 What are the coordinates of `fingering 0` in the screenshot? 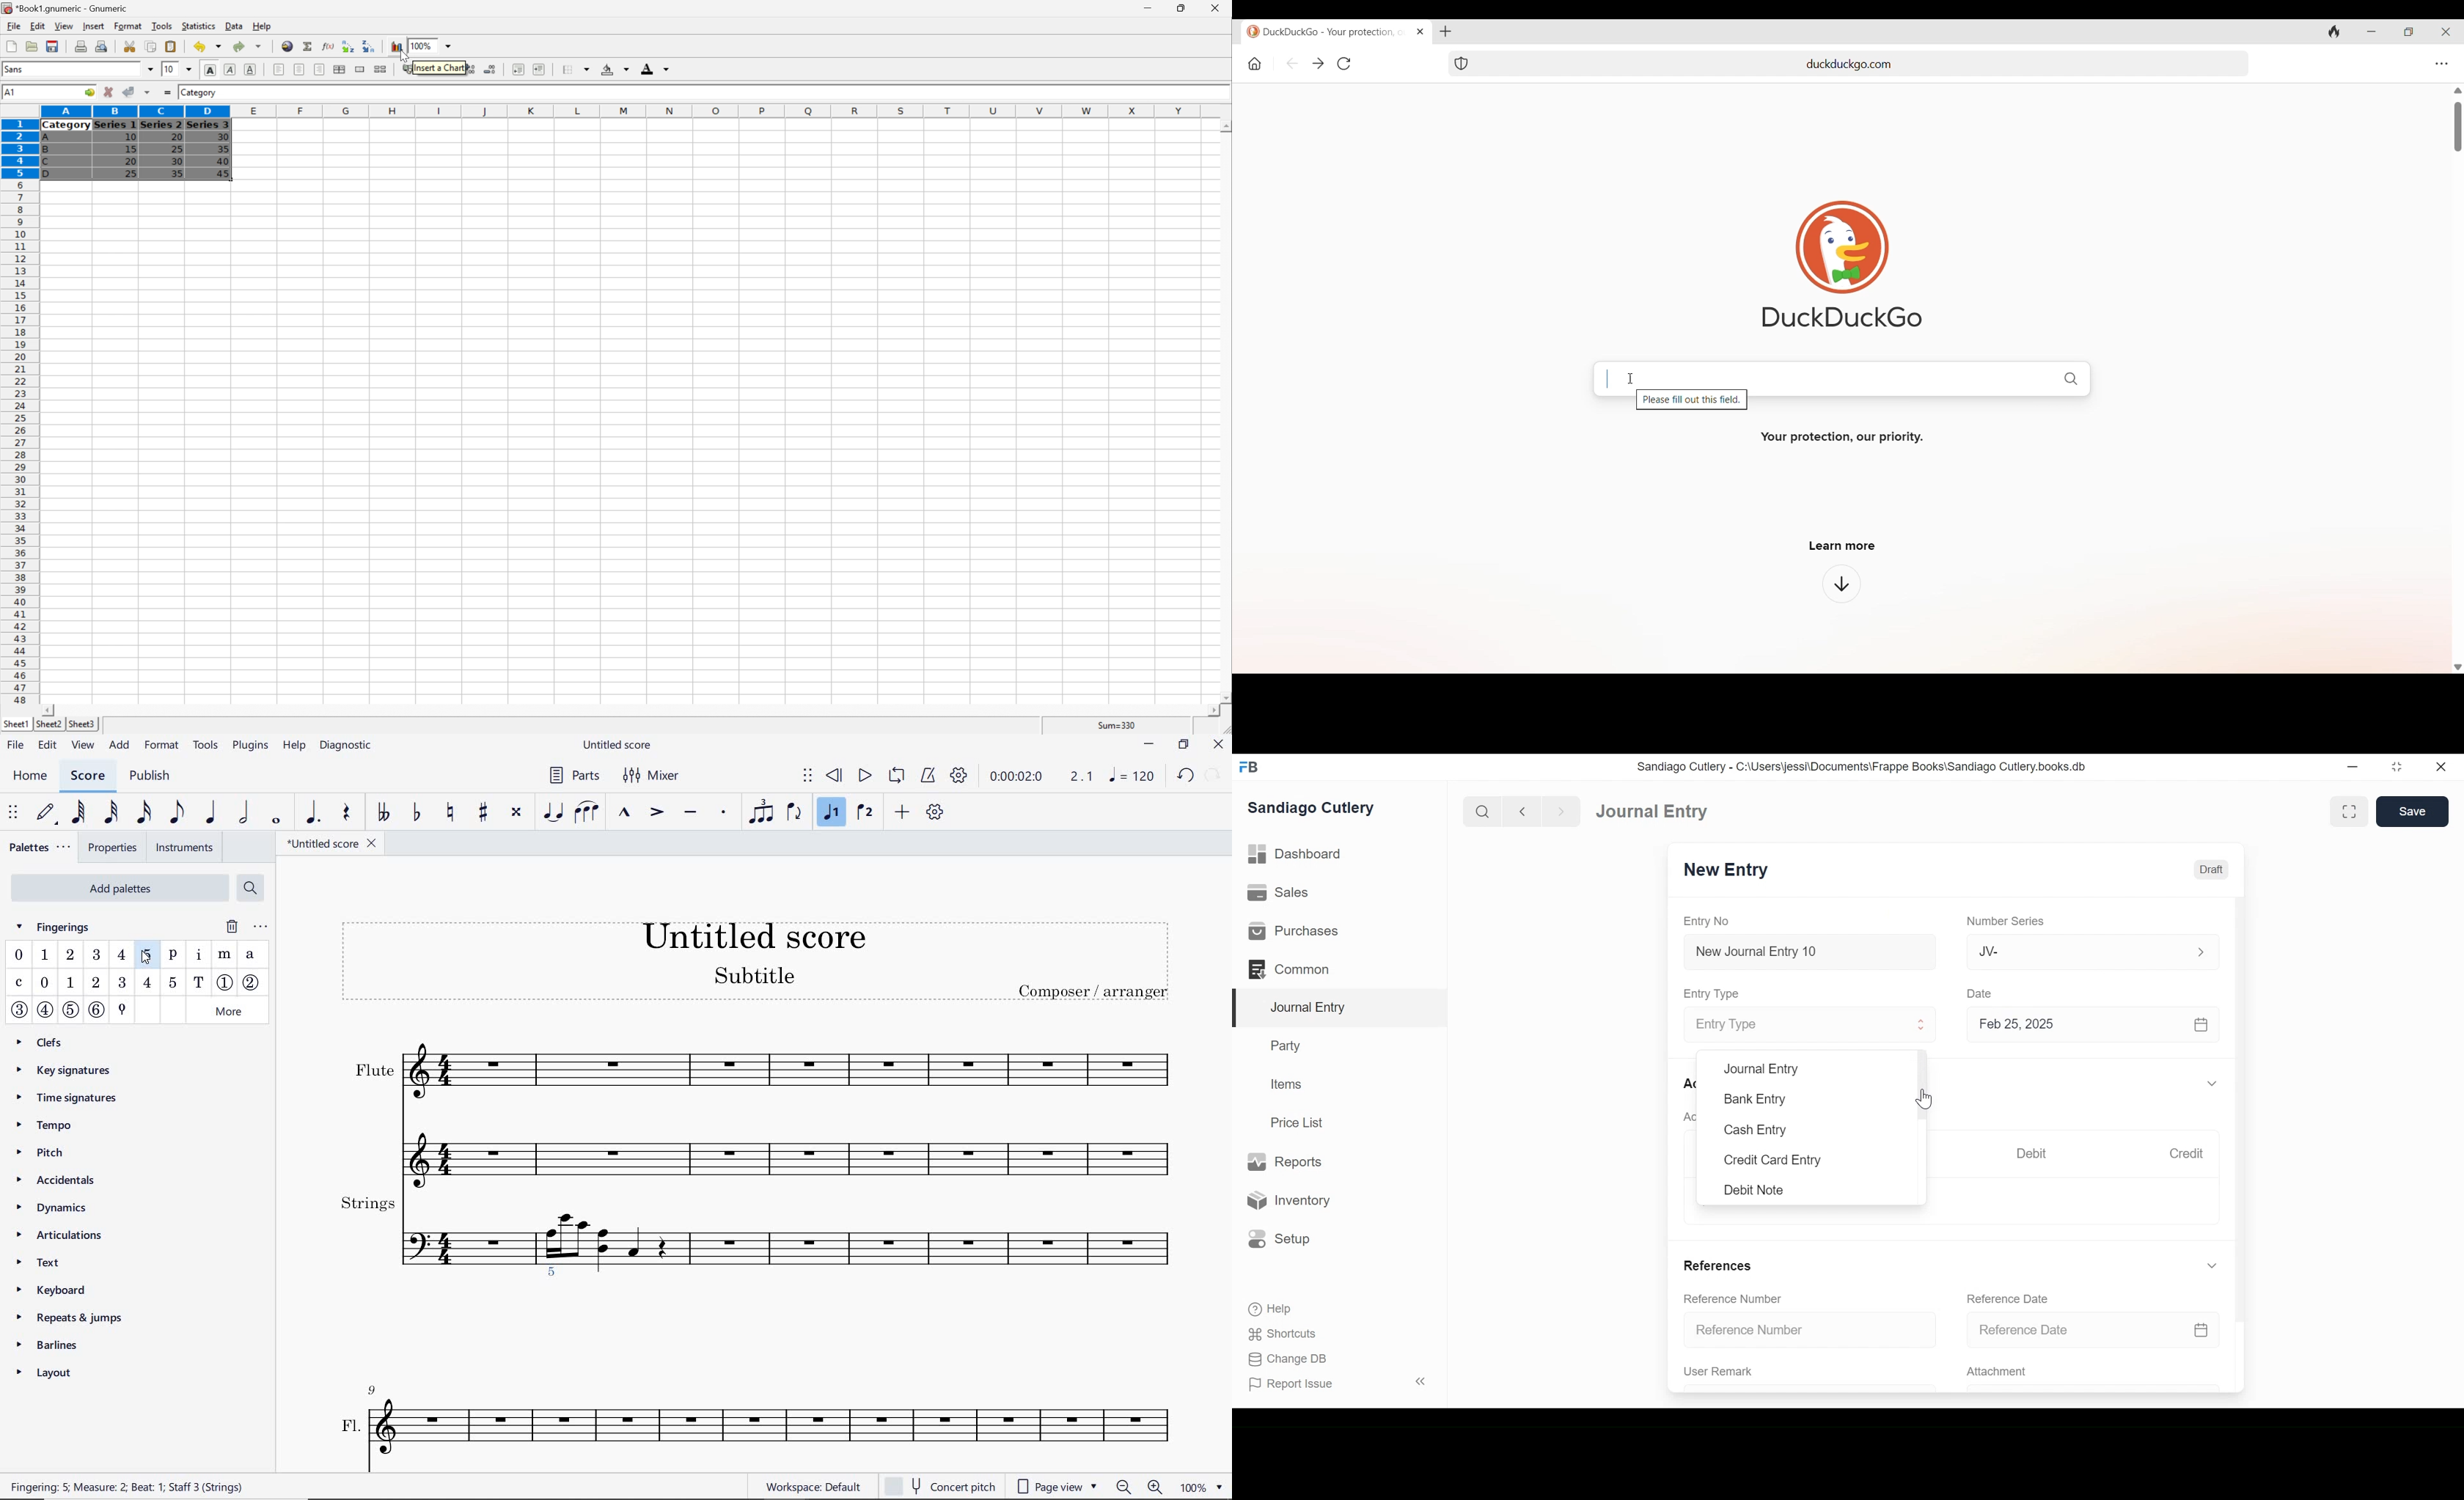 It's located at (19, 955).